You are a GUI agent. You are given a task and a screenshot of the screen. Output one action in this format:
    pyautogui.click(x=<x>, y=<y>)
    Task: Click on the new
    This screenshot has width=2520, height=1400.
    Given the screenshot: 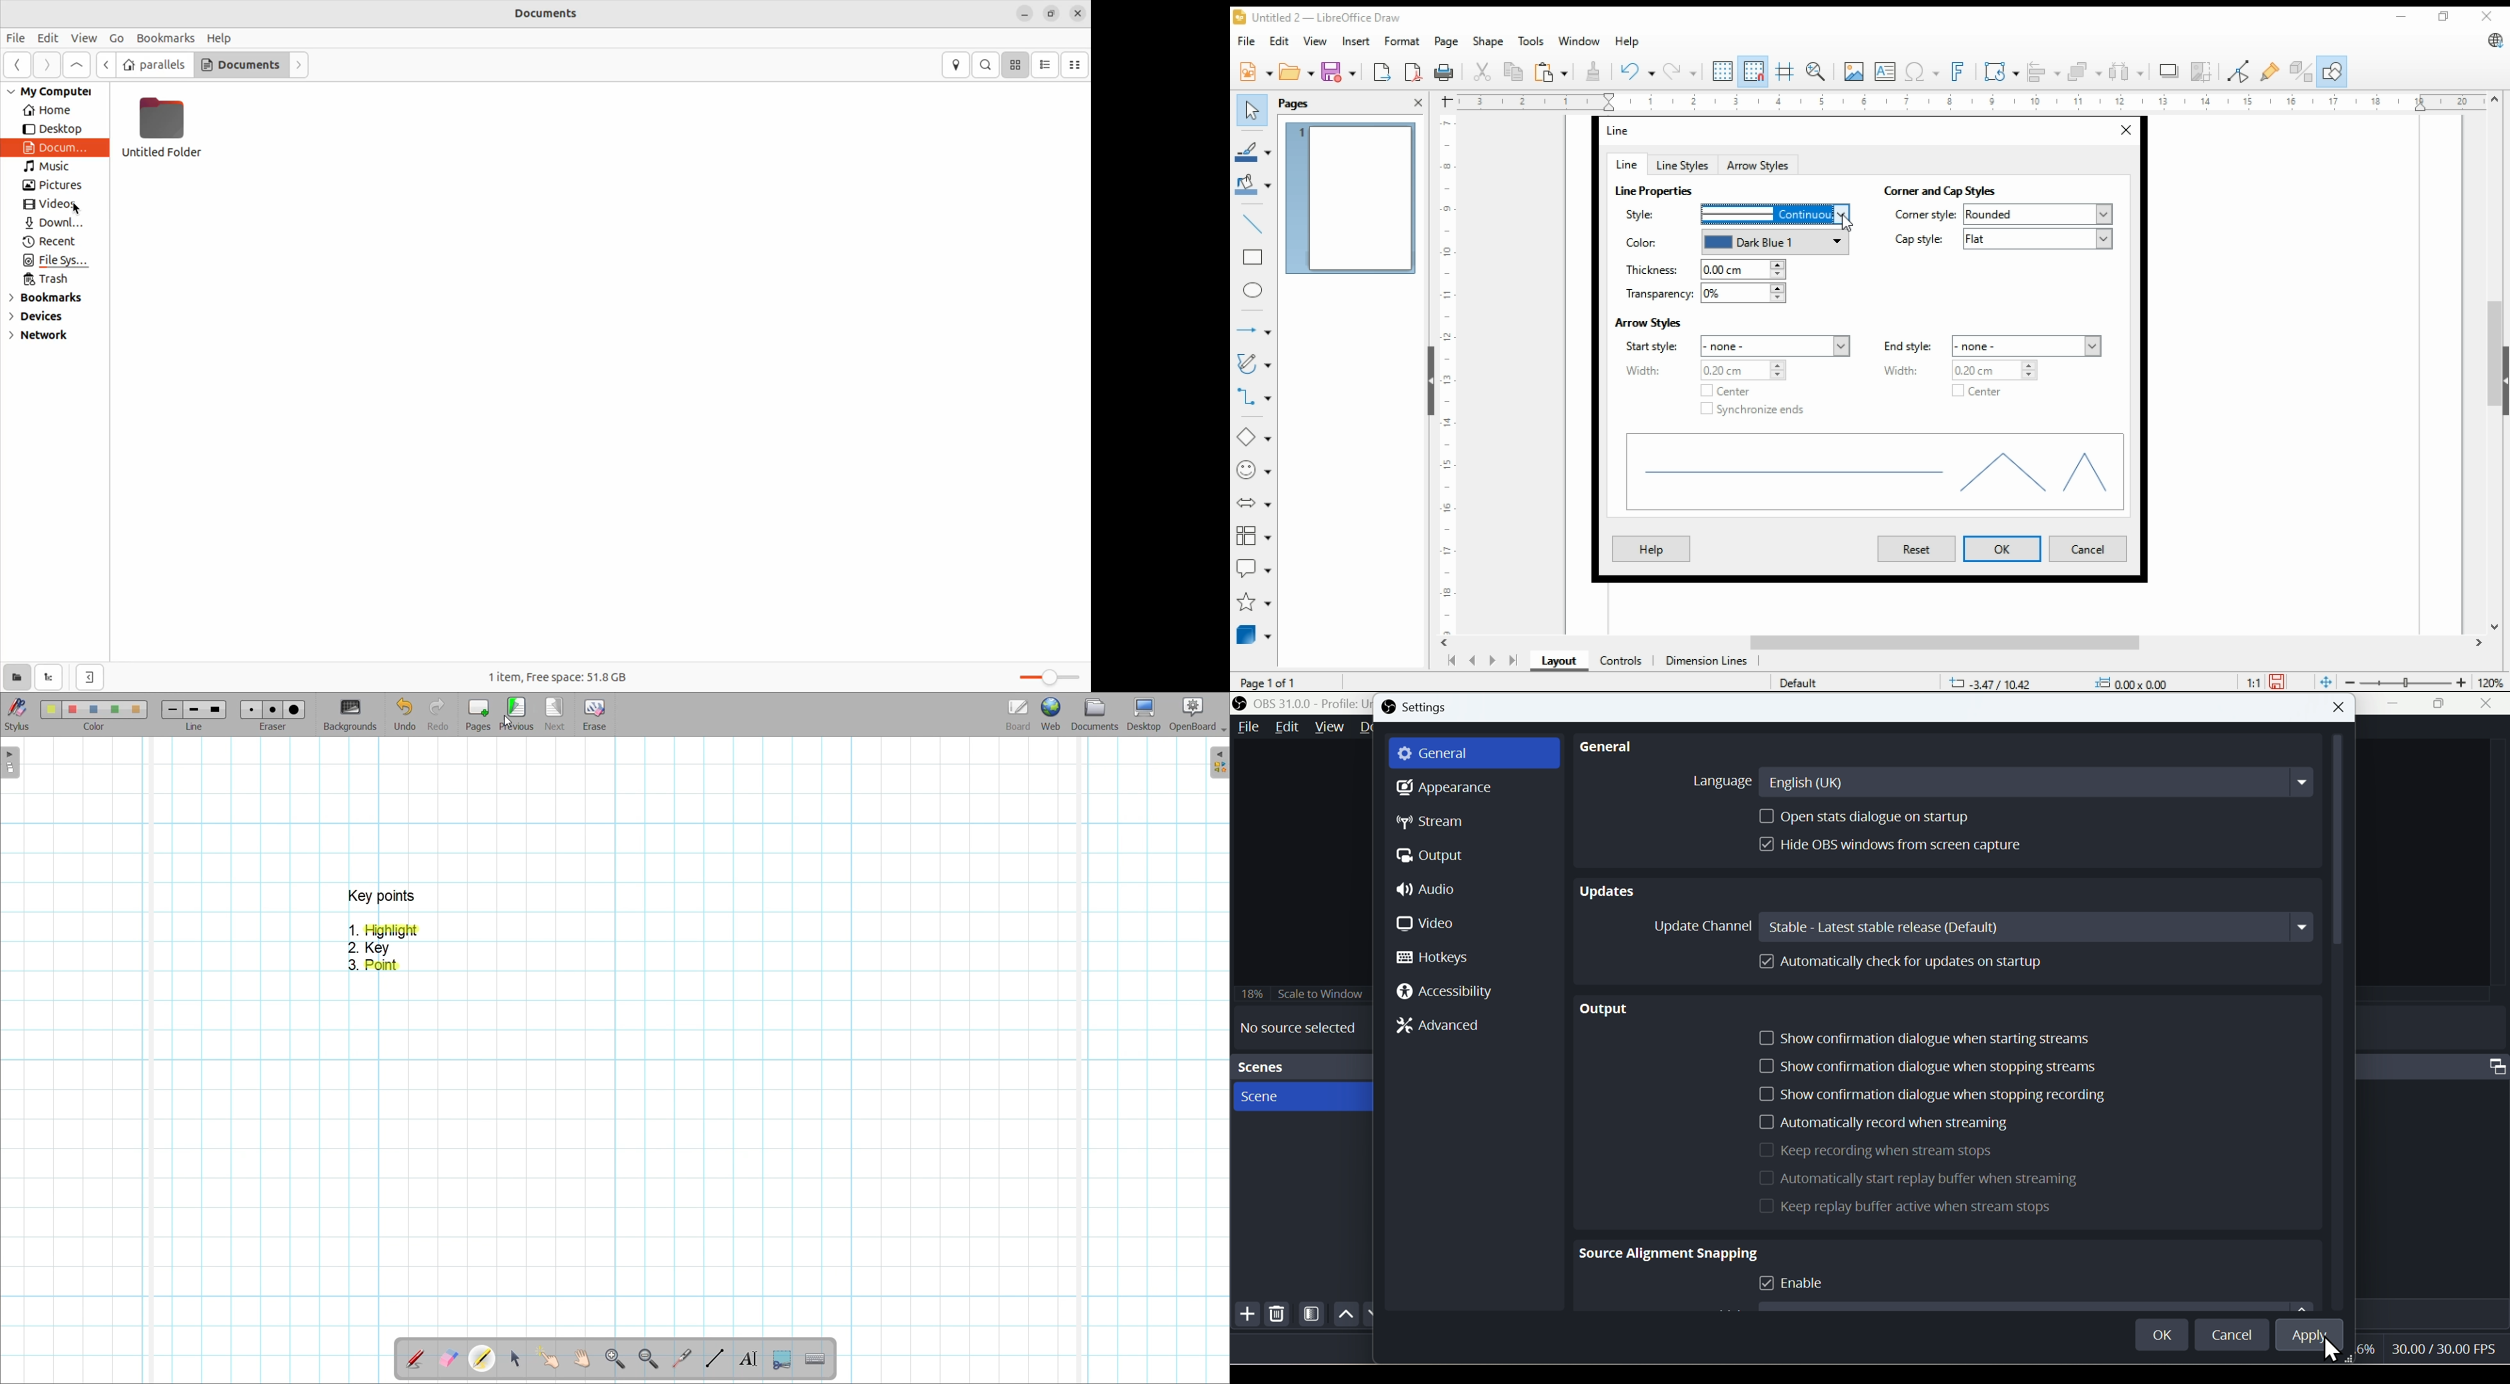 What is the action you would take?
    pyautogui.click(x=1255, y=70)
    